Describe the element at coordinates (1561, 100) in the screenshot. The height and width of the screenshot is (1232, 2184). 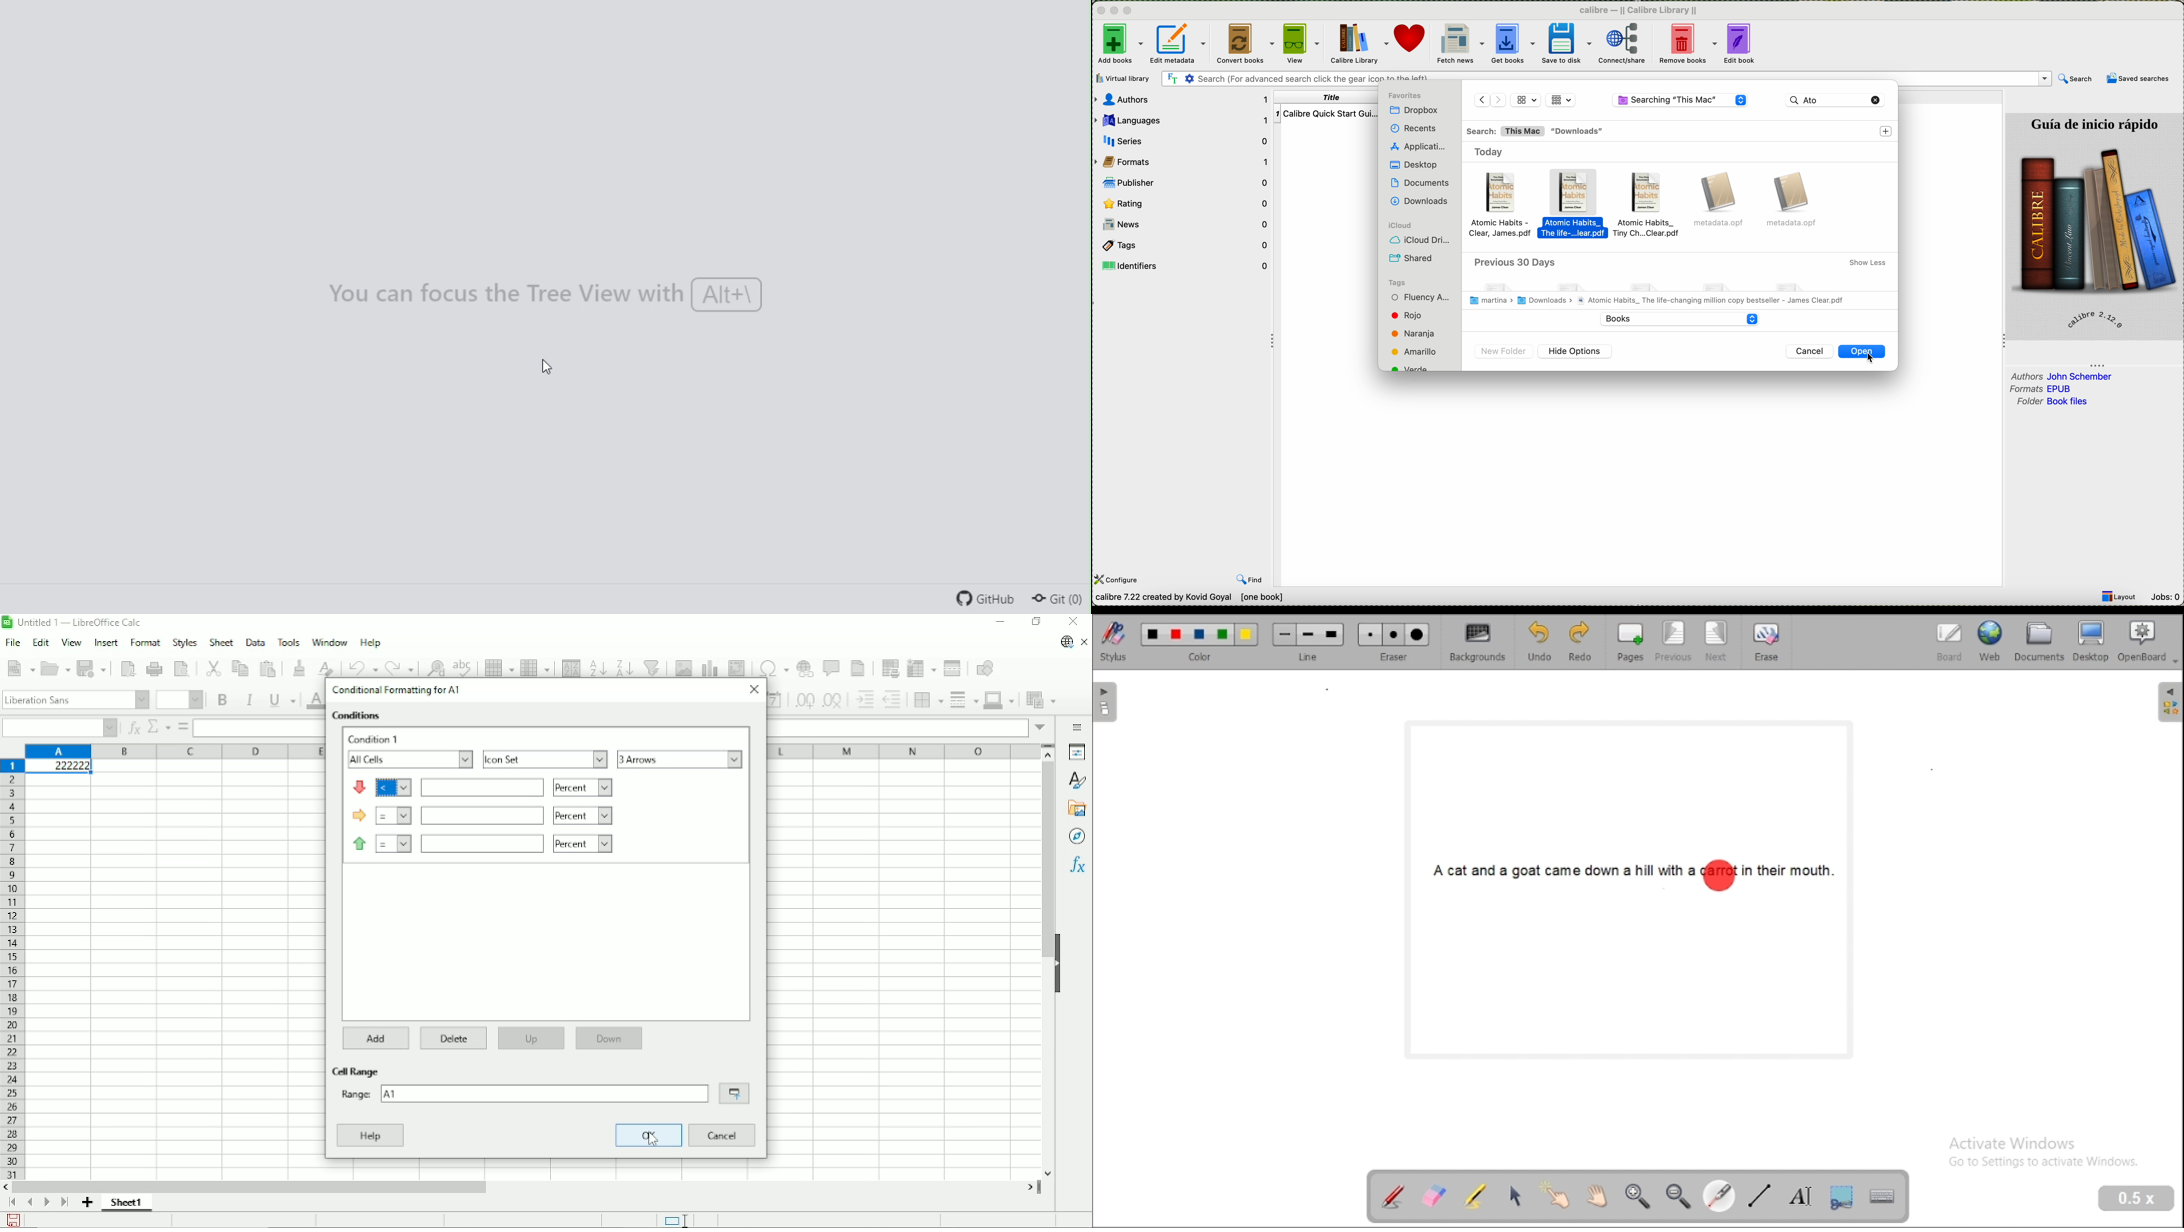
I see `grid view` at that location.